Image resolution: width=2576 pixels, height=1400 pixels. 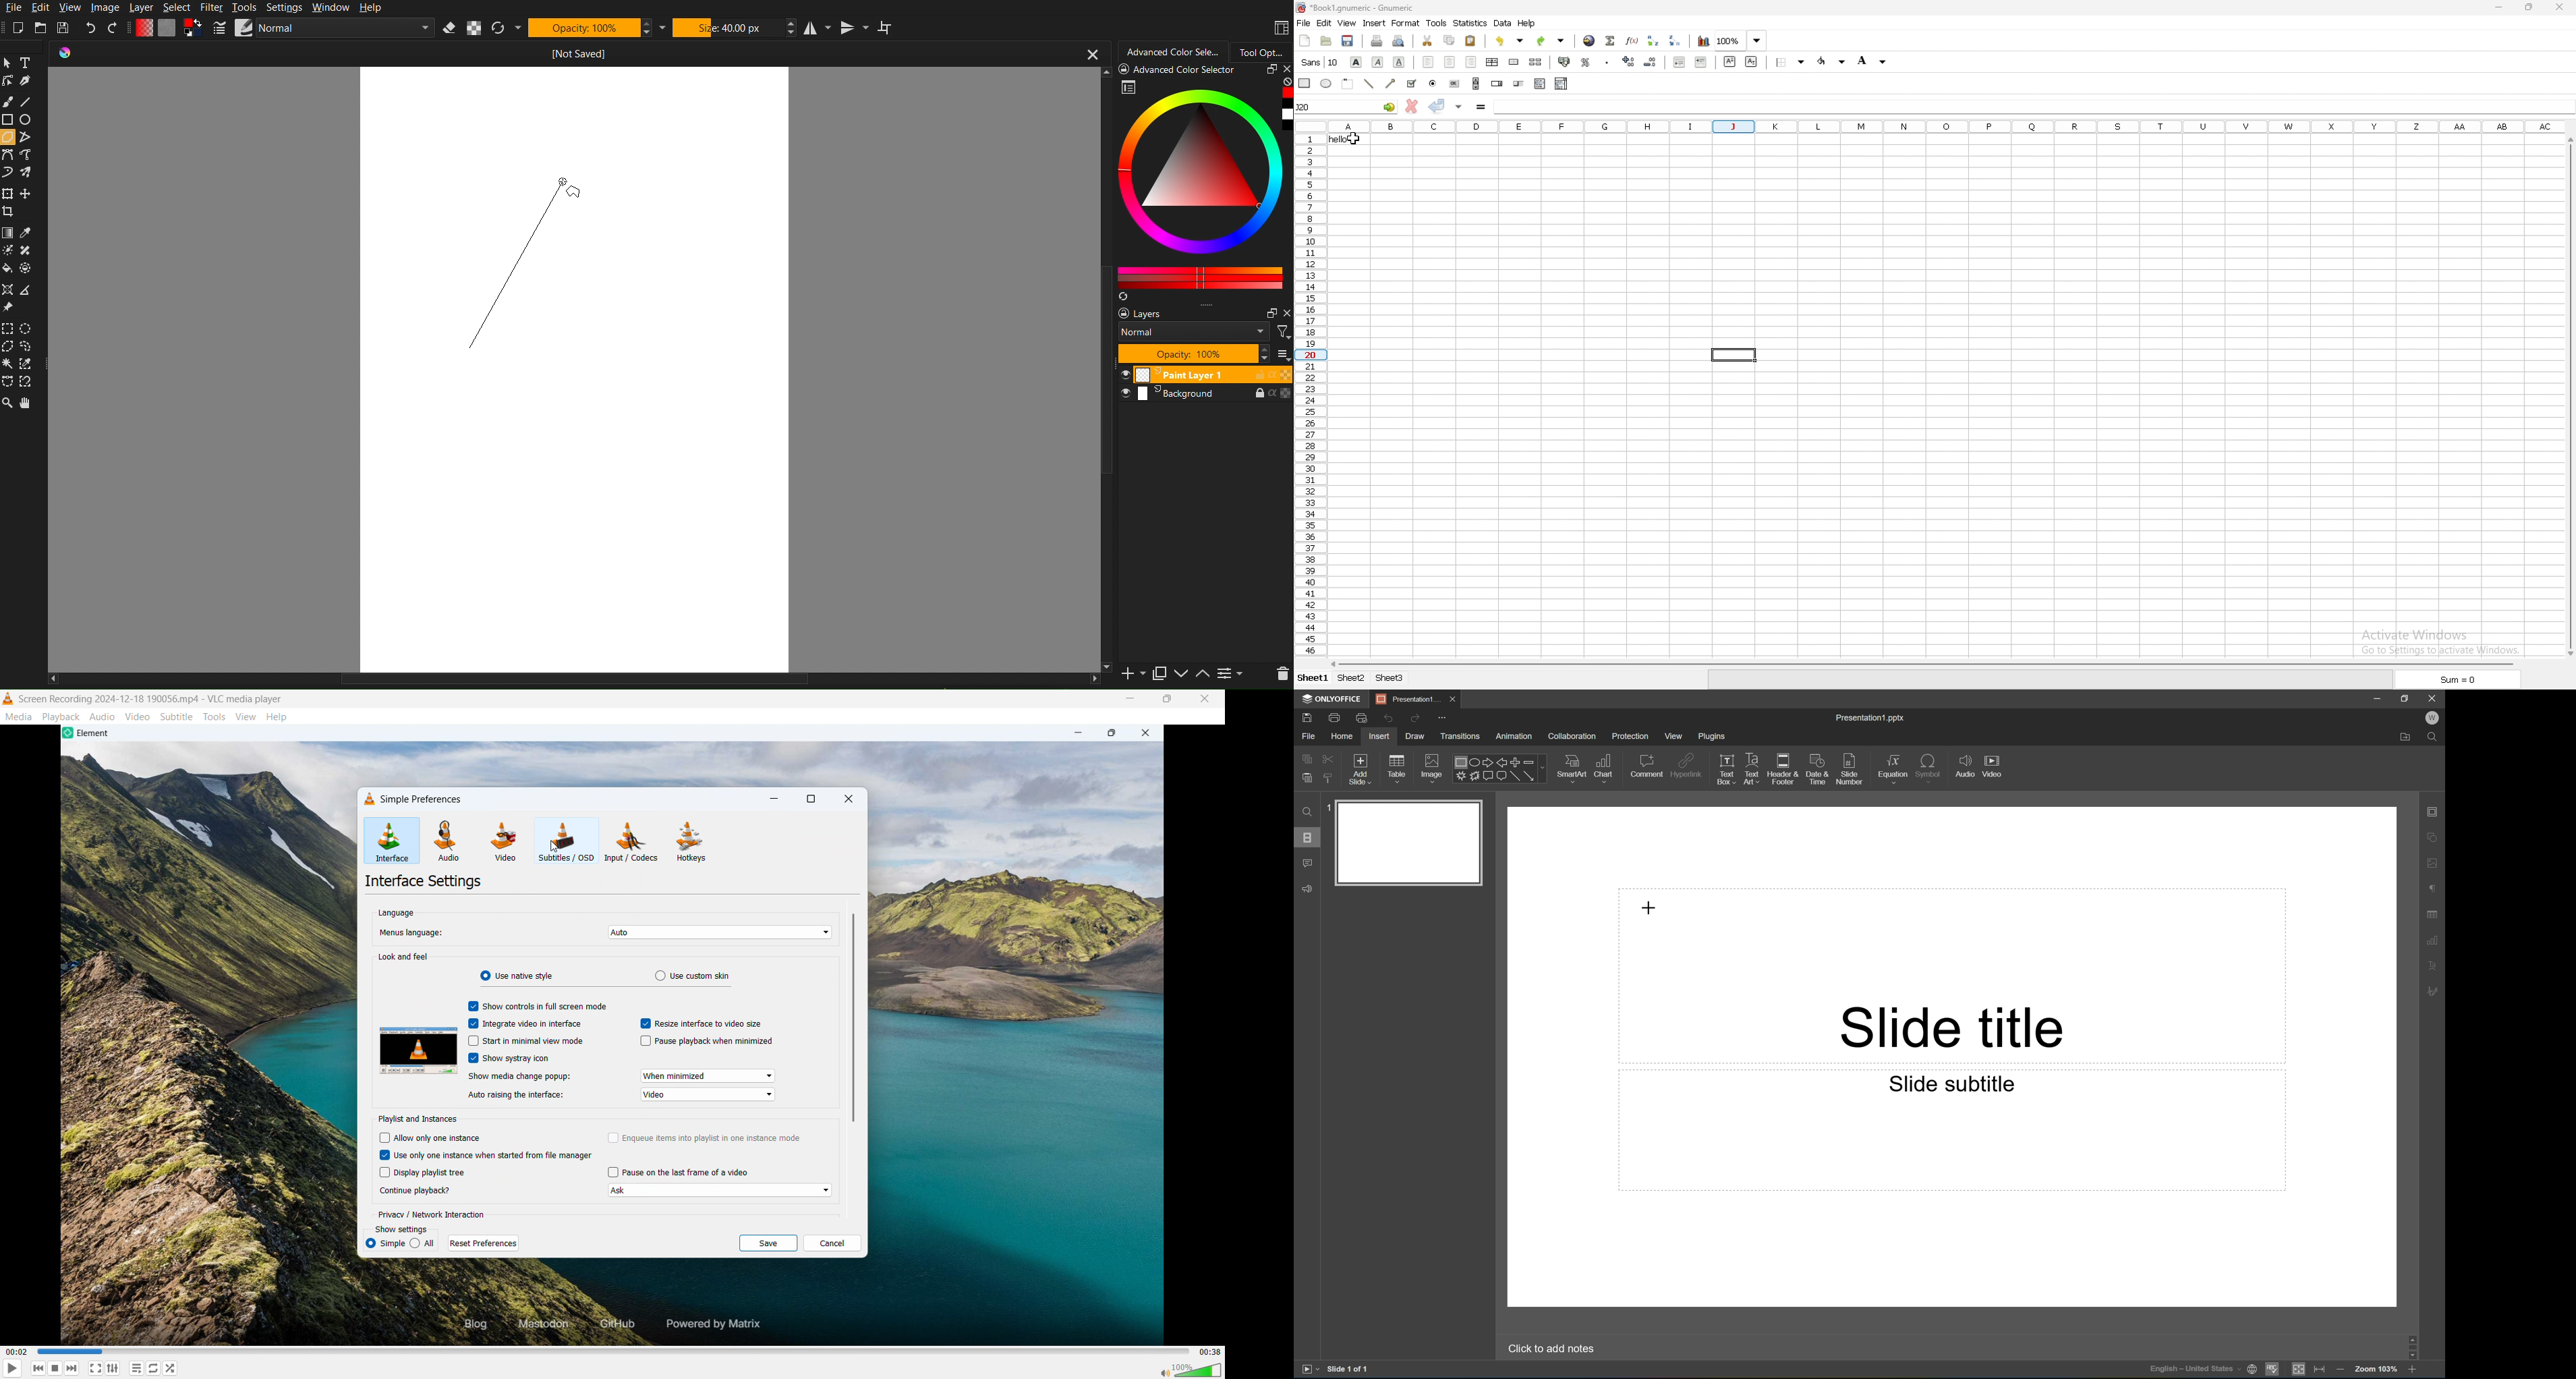 What do you see at coordinates (470, 1025) in the screenshot?
I see `check box` at bounding box center [470, 1025].